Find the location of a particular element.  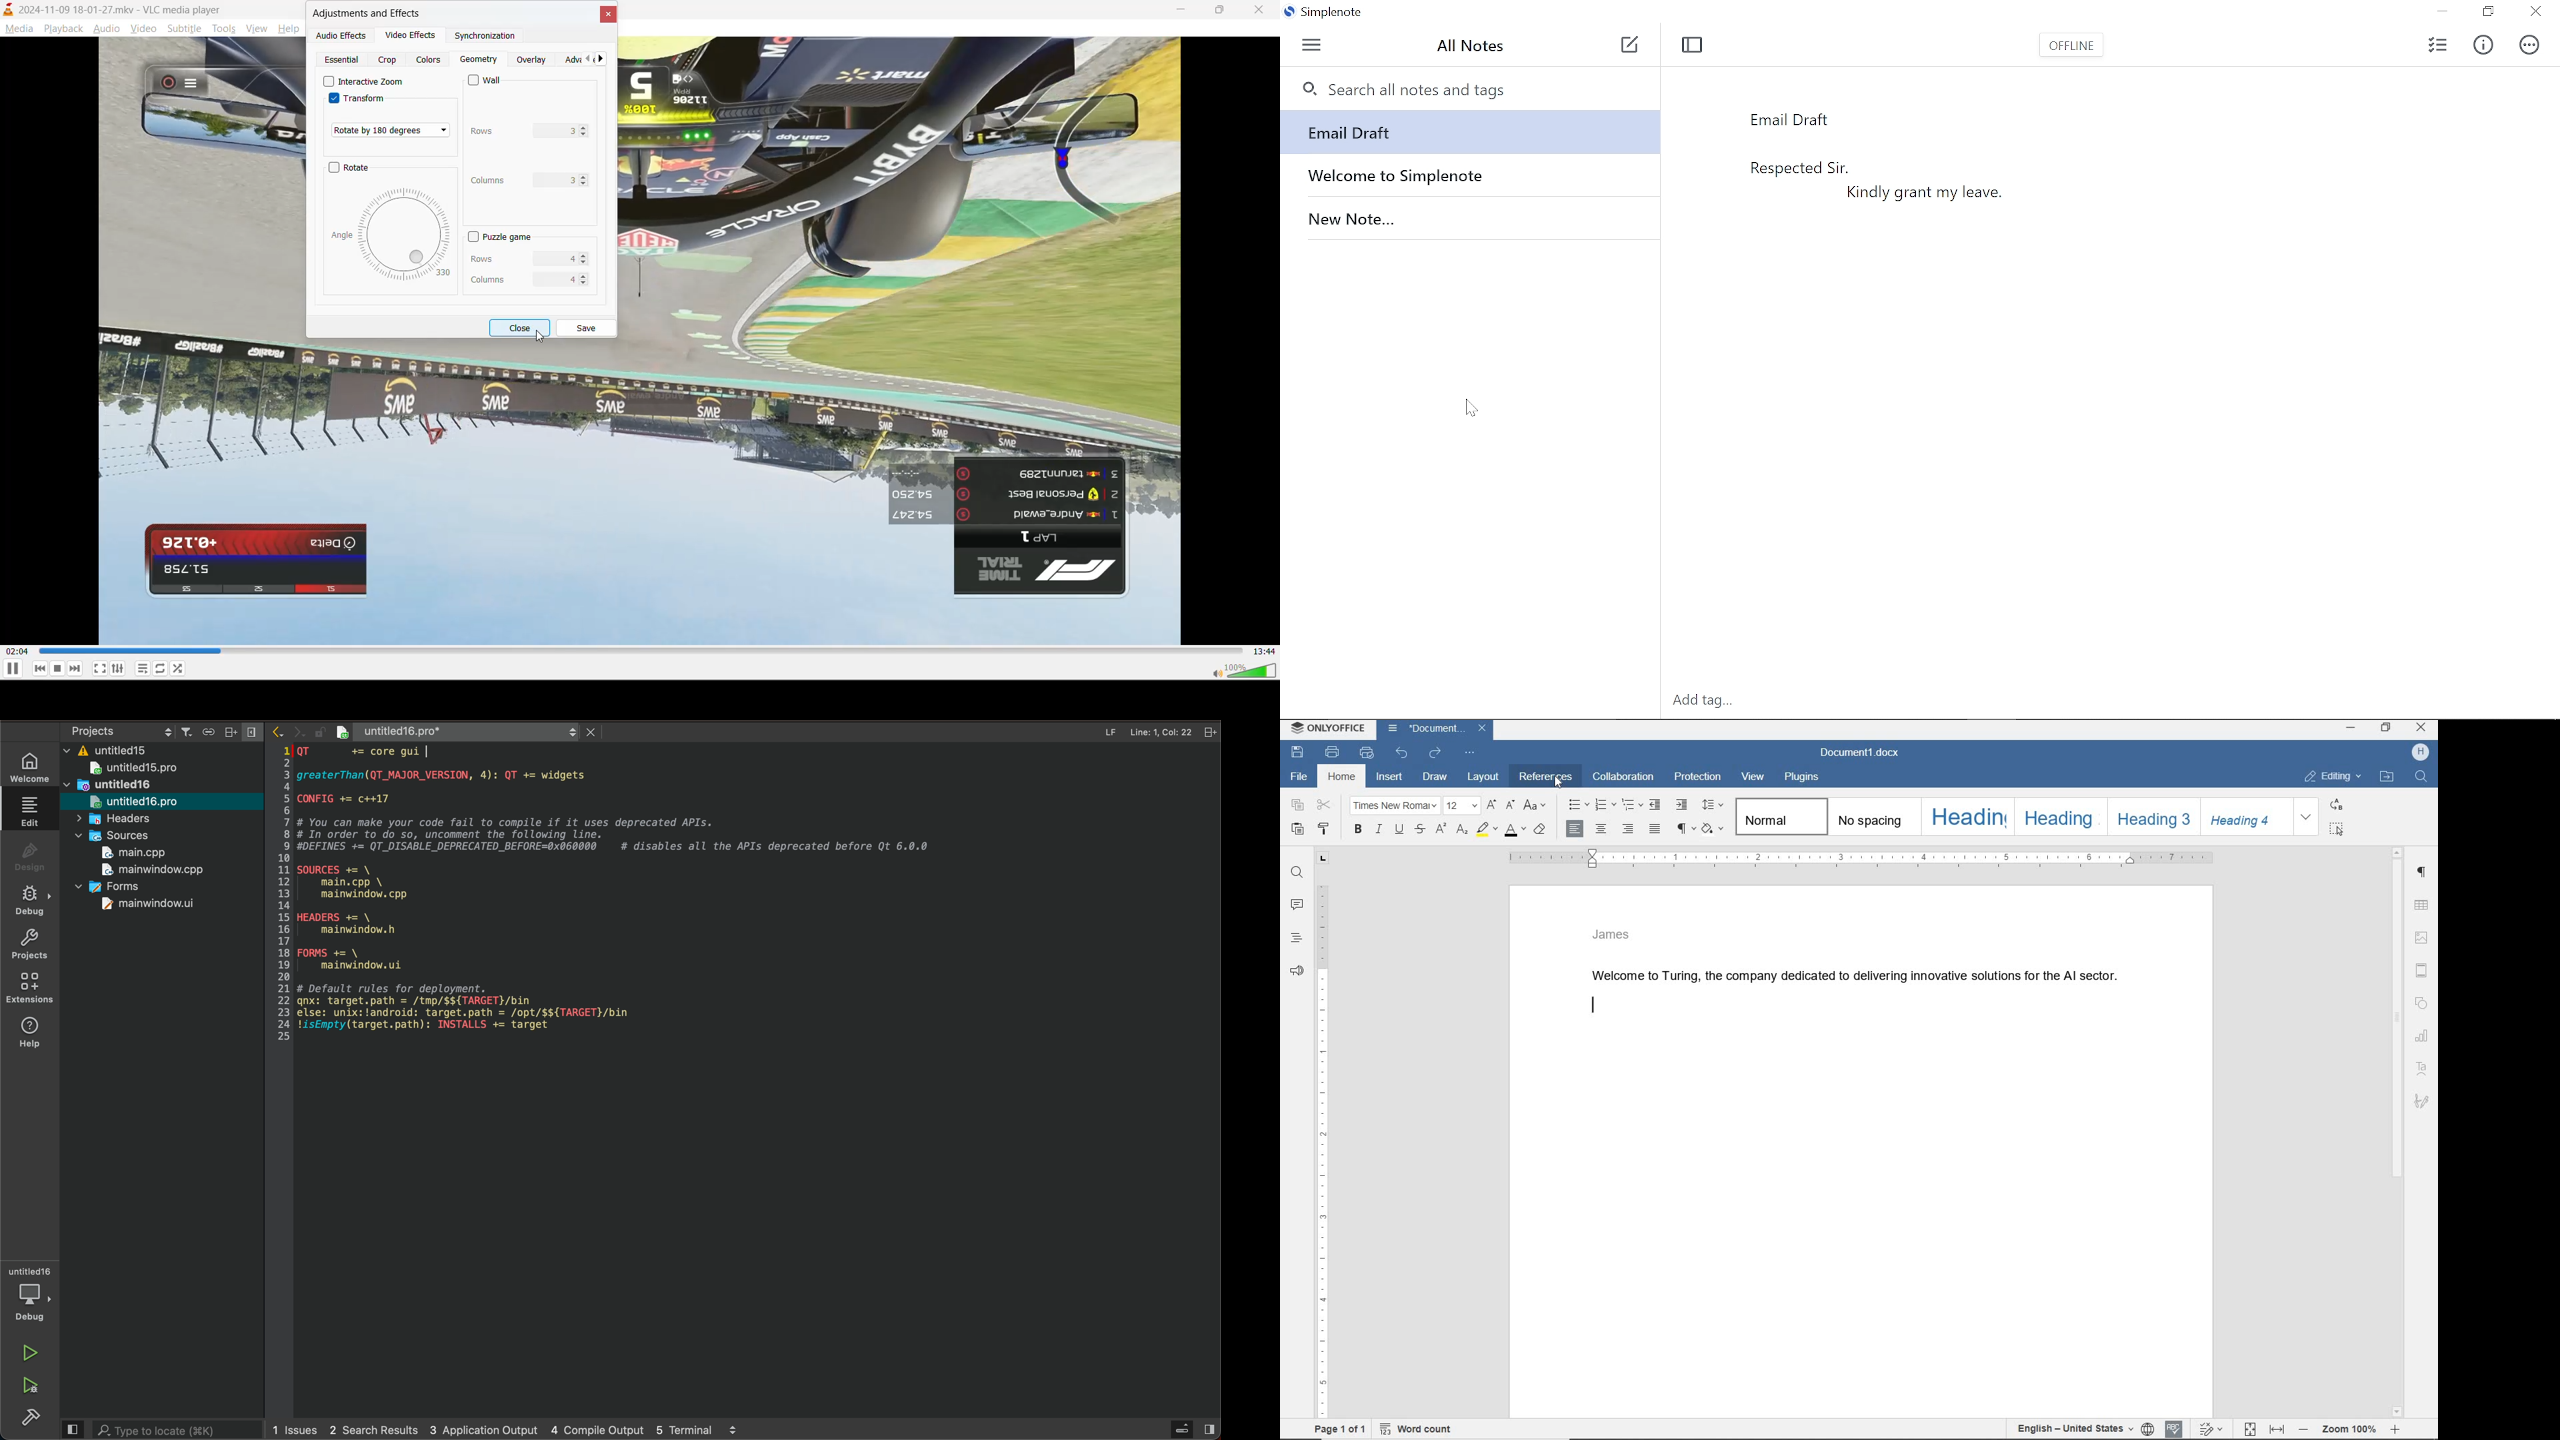

heading 1 is located at coordinates (1968, 818).